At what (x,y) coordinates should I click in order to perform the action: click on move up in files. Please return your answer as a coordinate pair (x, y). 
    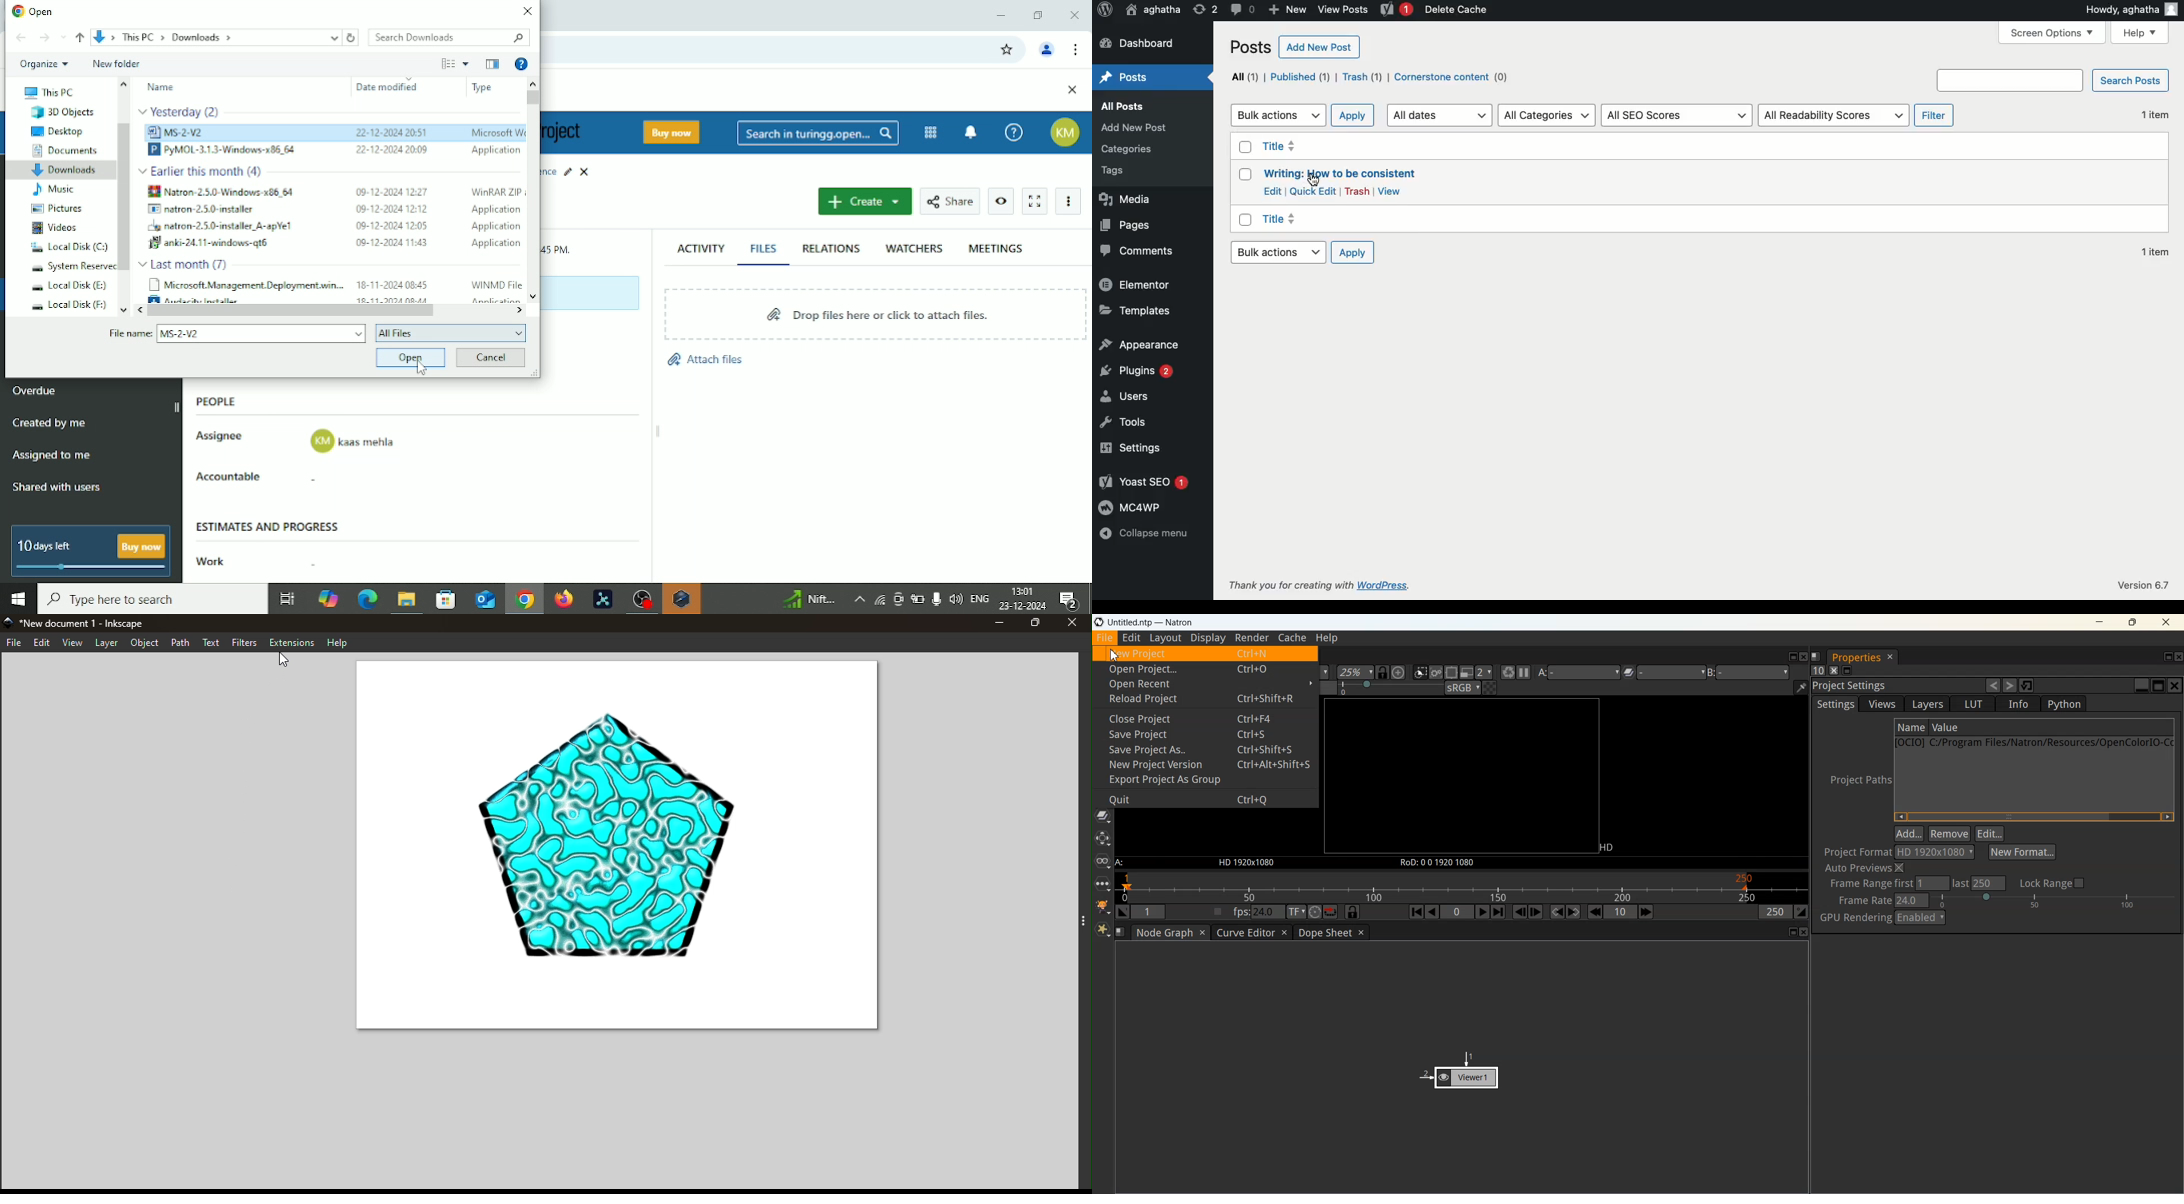
    Looking at the image, I should click on (532, 84).